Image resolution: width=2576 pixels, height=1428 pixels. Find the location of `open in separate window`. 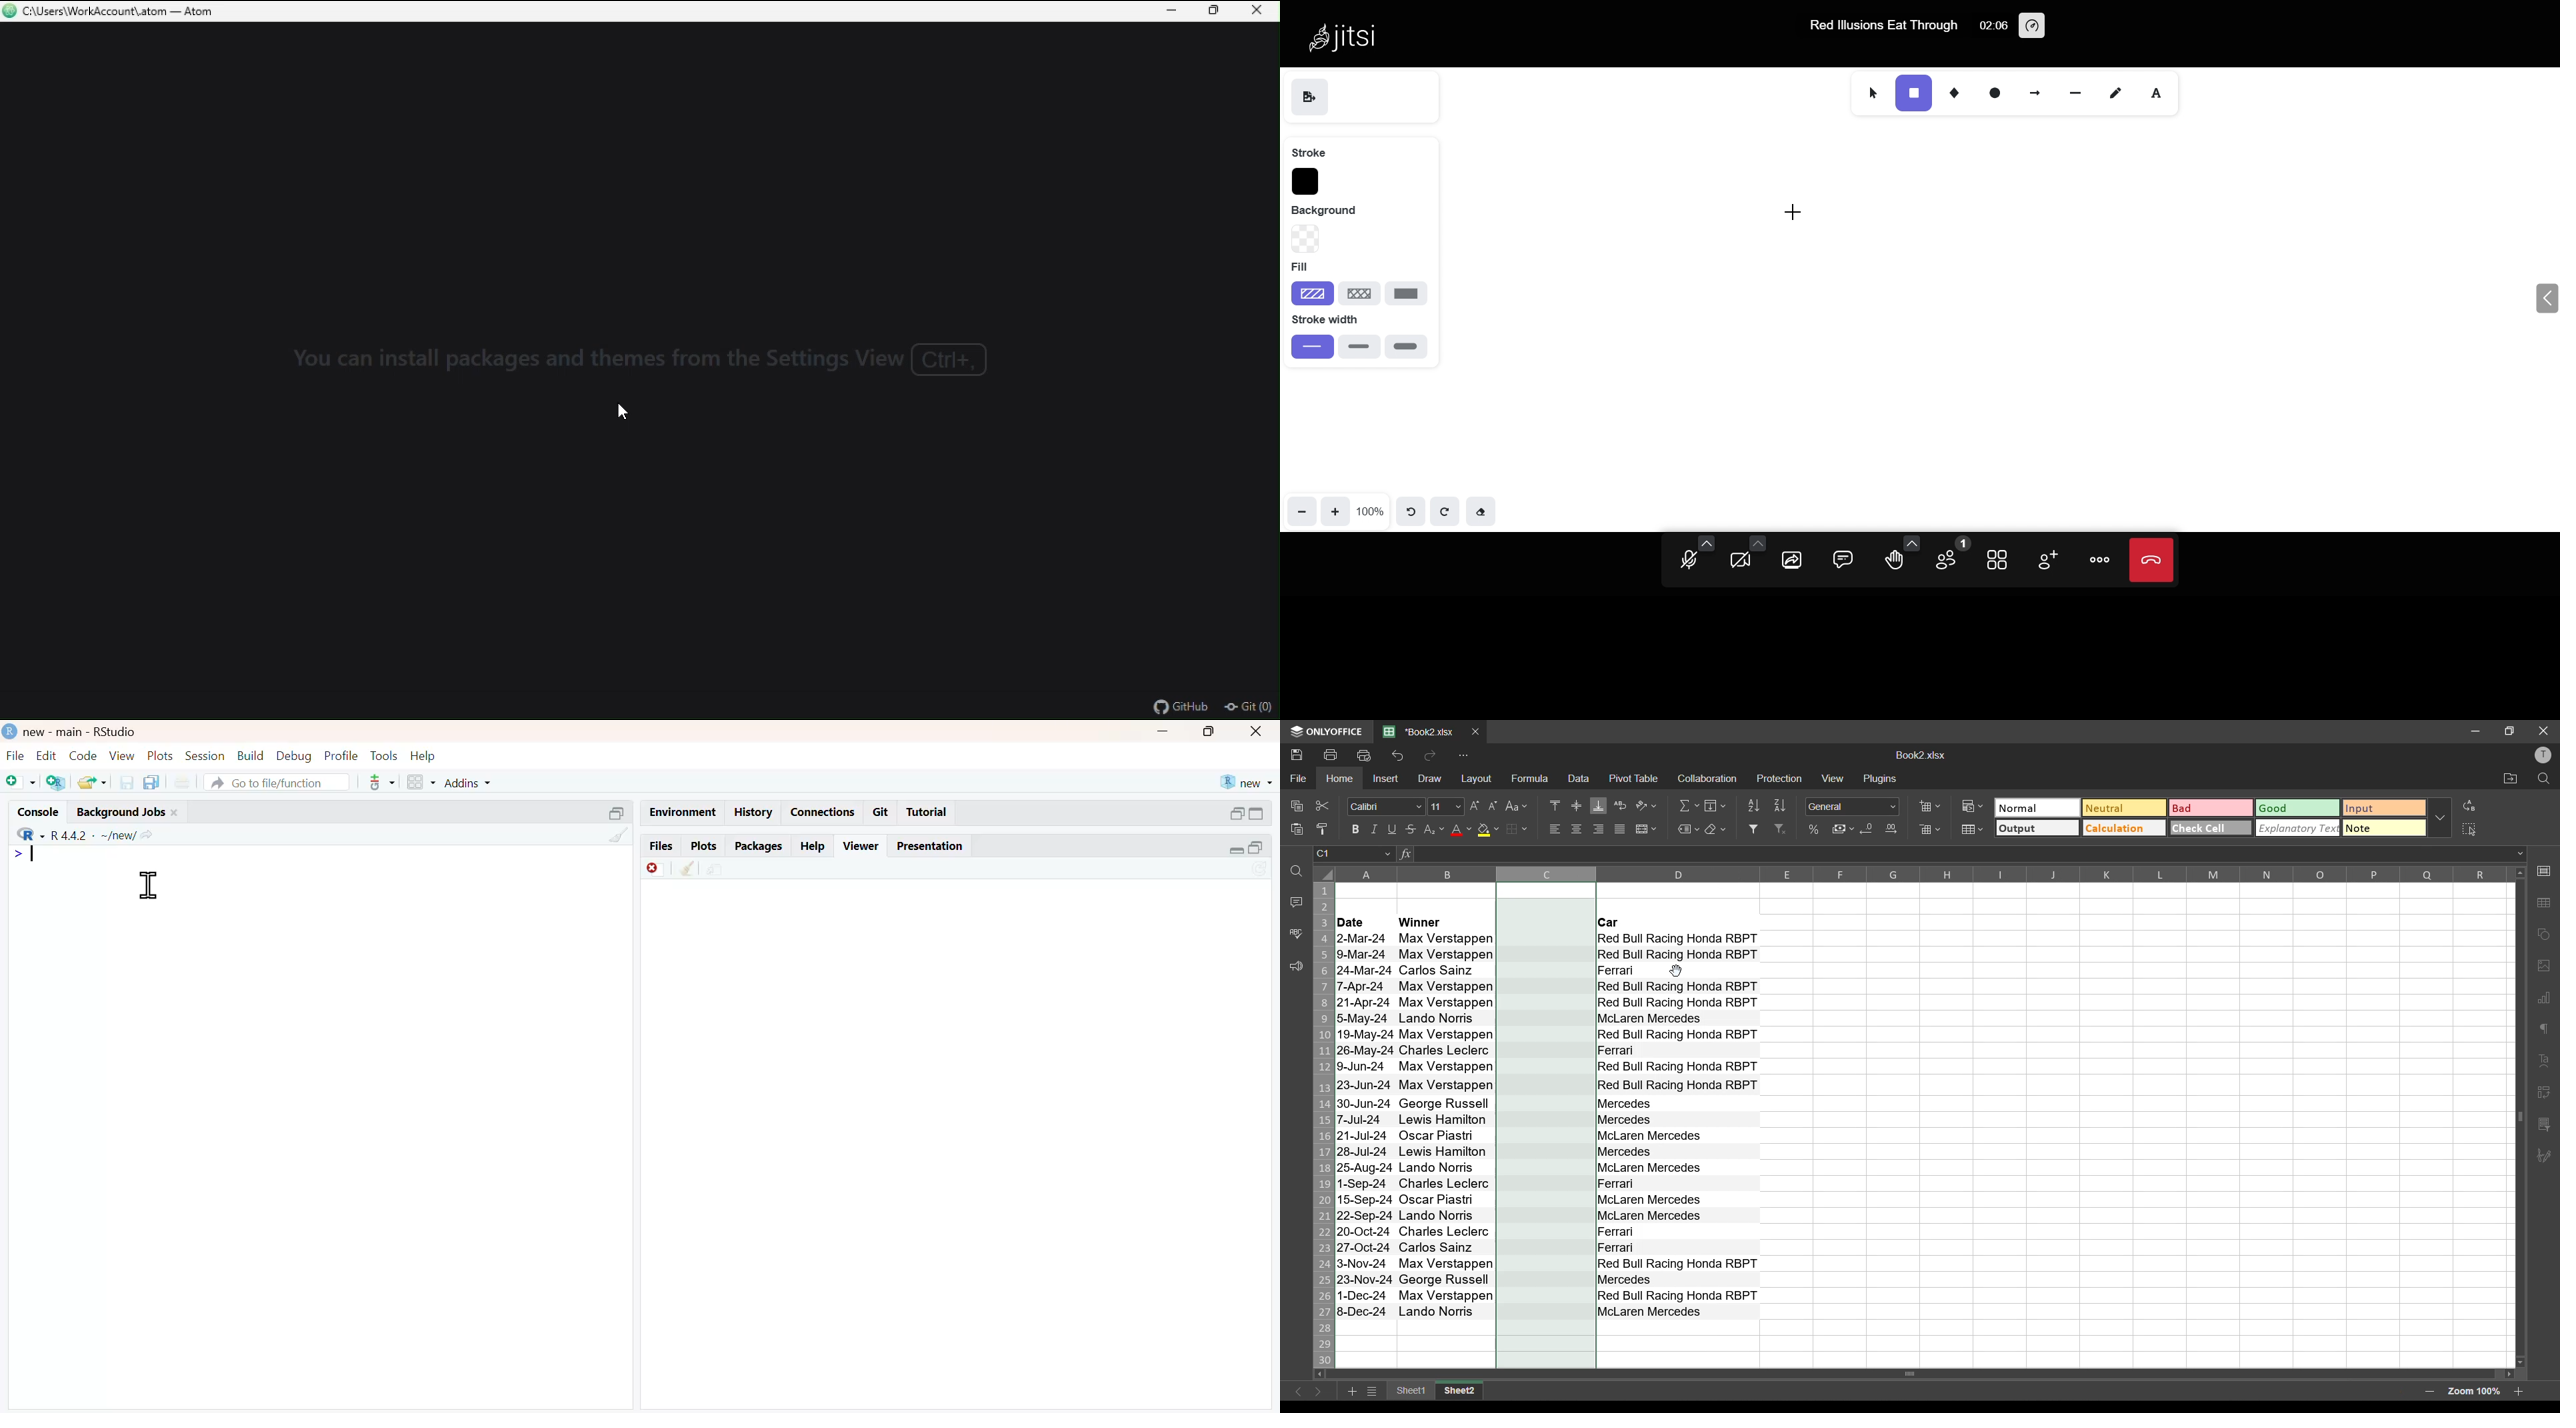

open in separate window is located at coordinates (1238, 813).